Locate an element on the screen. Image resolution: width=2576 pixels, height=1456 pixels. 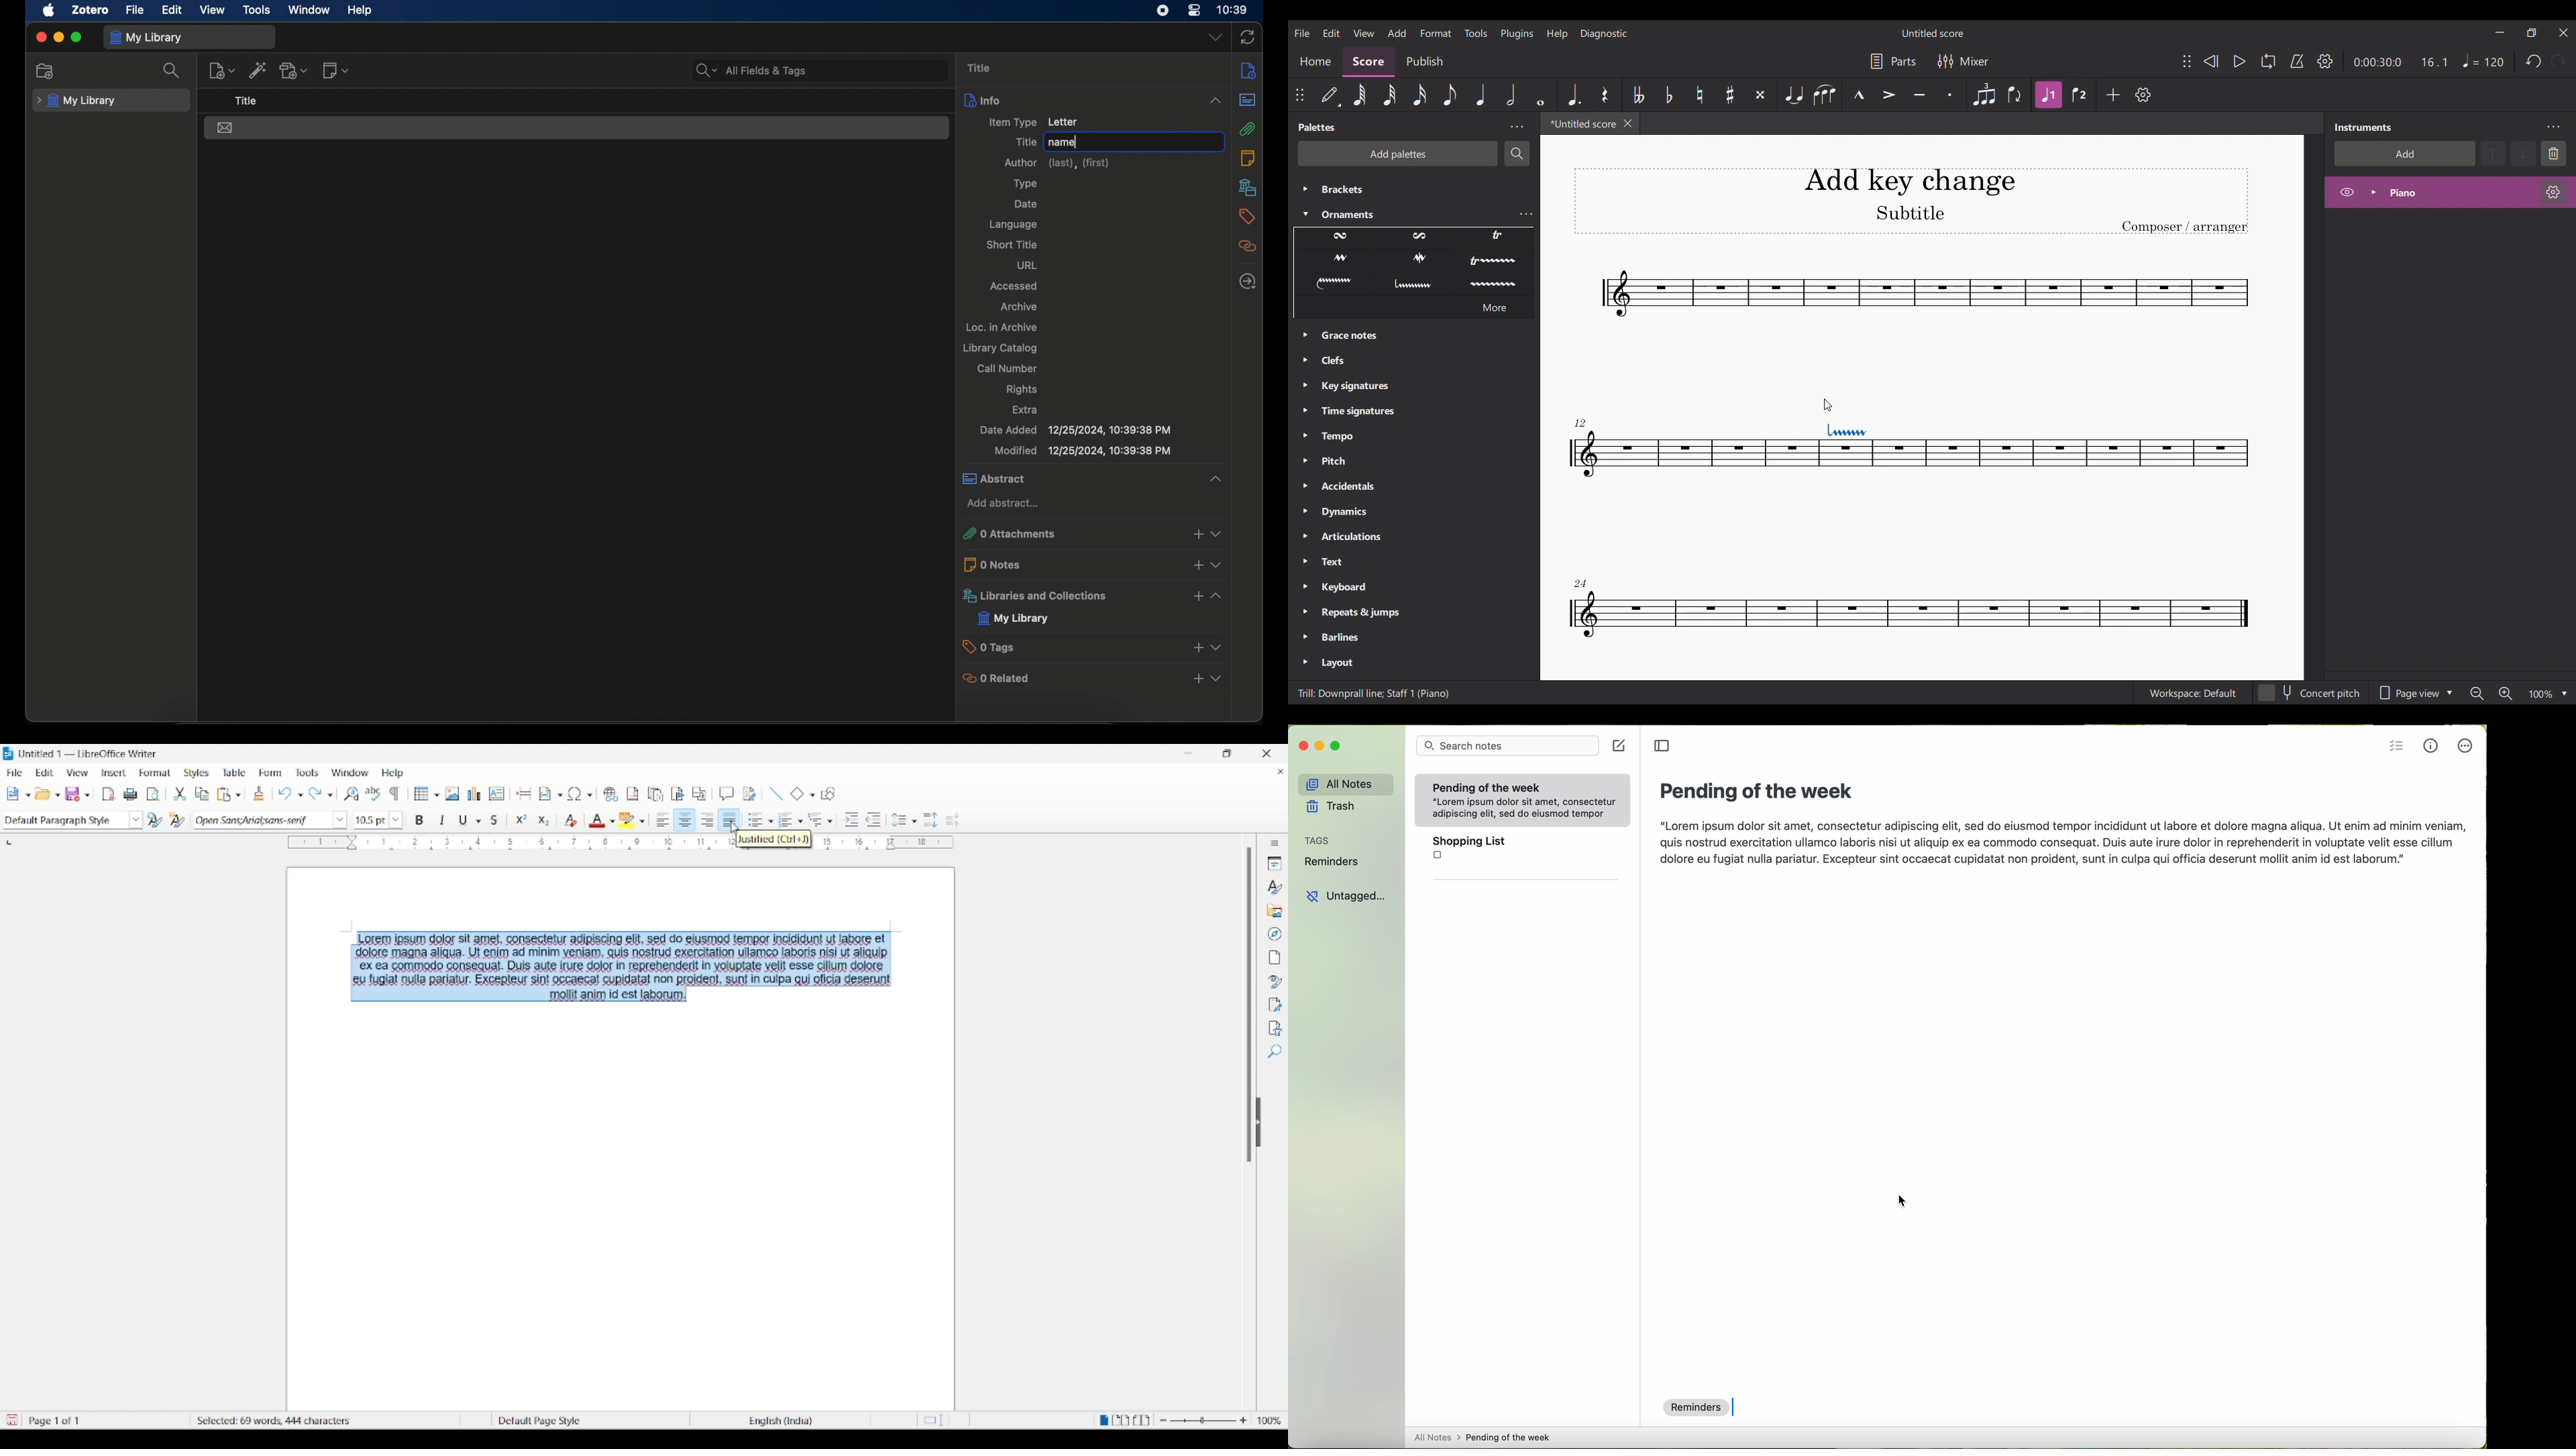
Help is located at coordinates (392, 773).